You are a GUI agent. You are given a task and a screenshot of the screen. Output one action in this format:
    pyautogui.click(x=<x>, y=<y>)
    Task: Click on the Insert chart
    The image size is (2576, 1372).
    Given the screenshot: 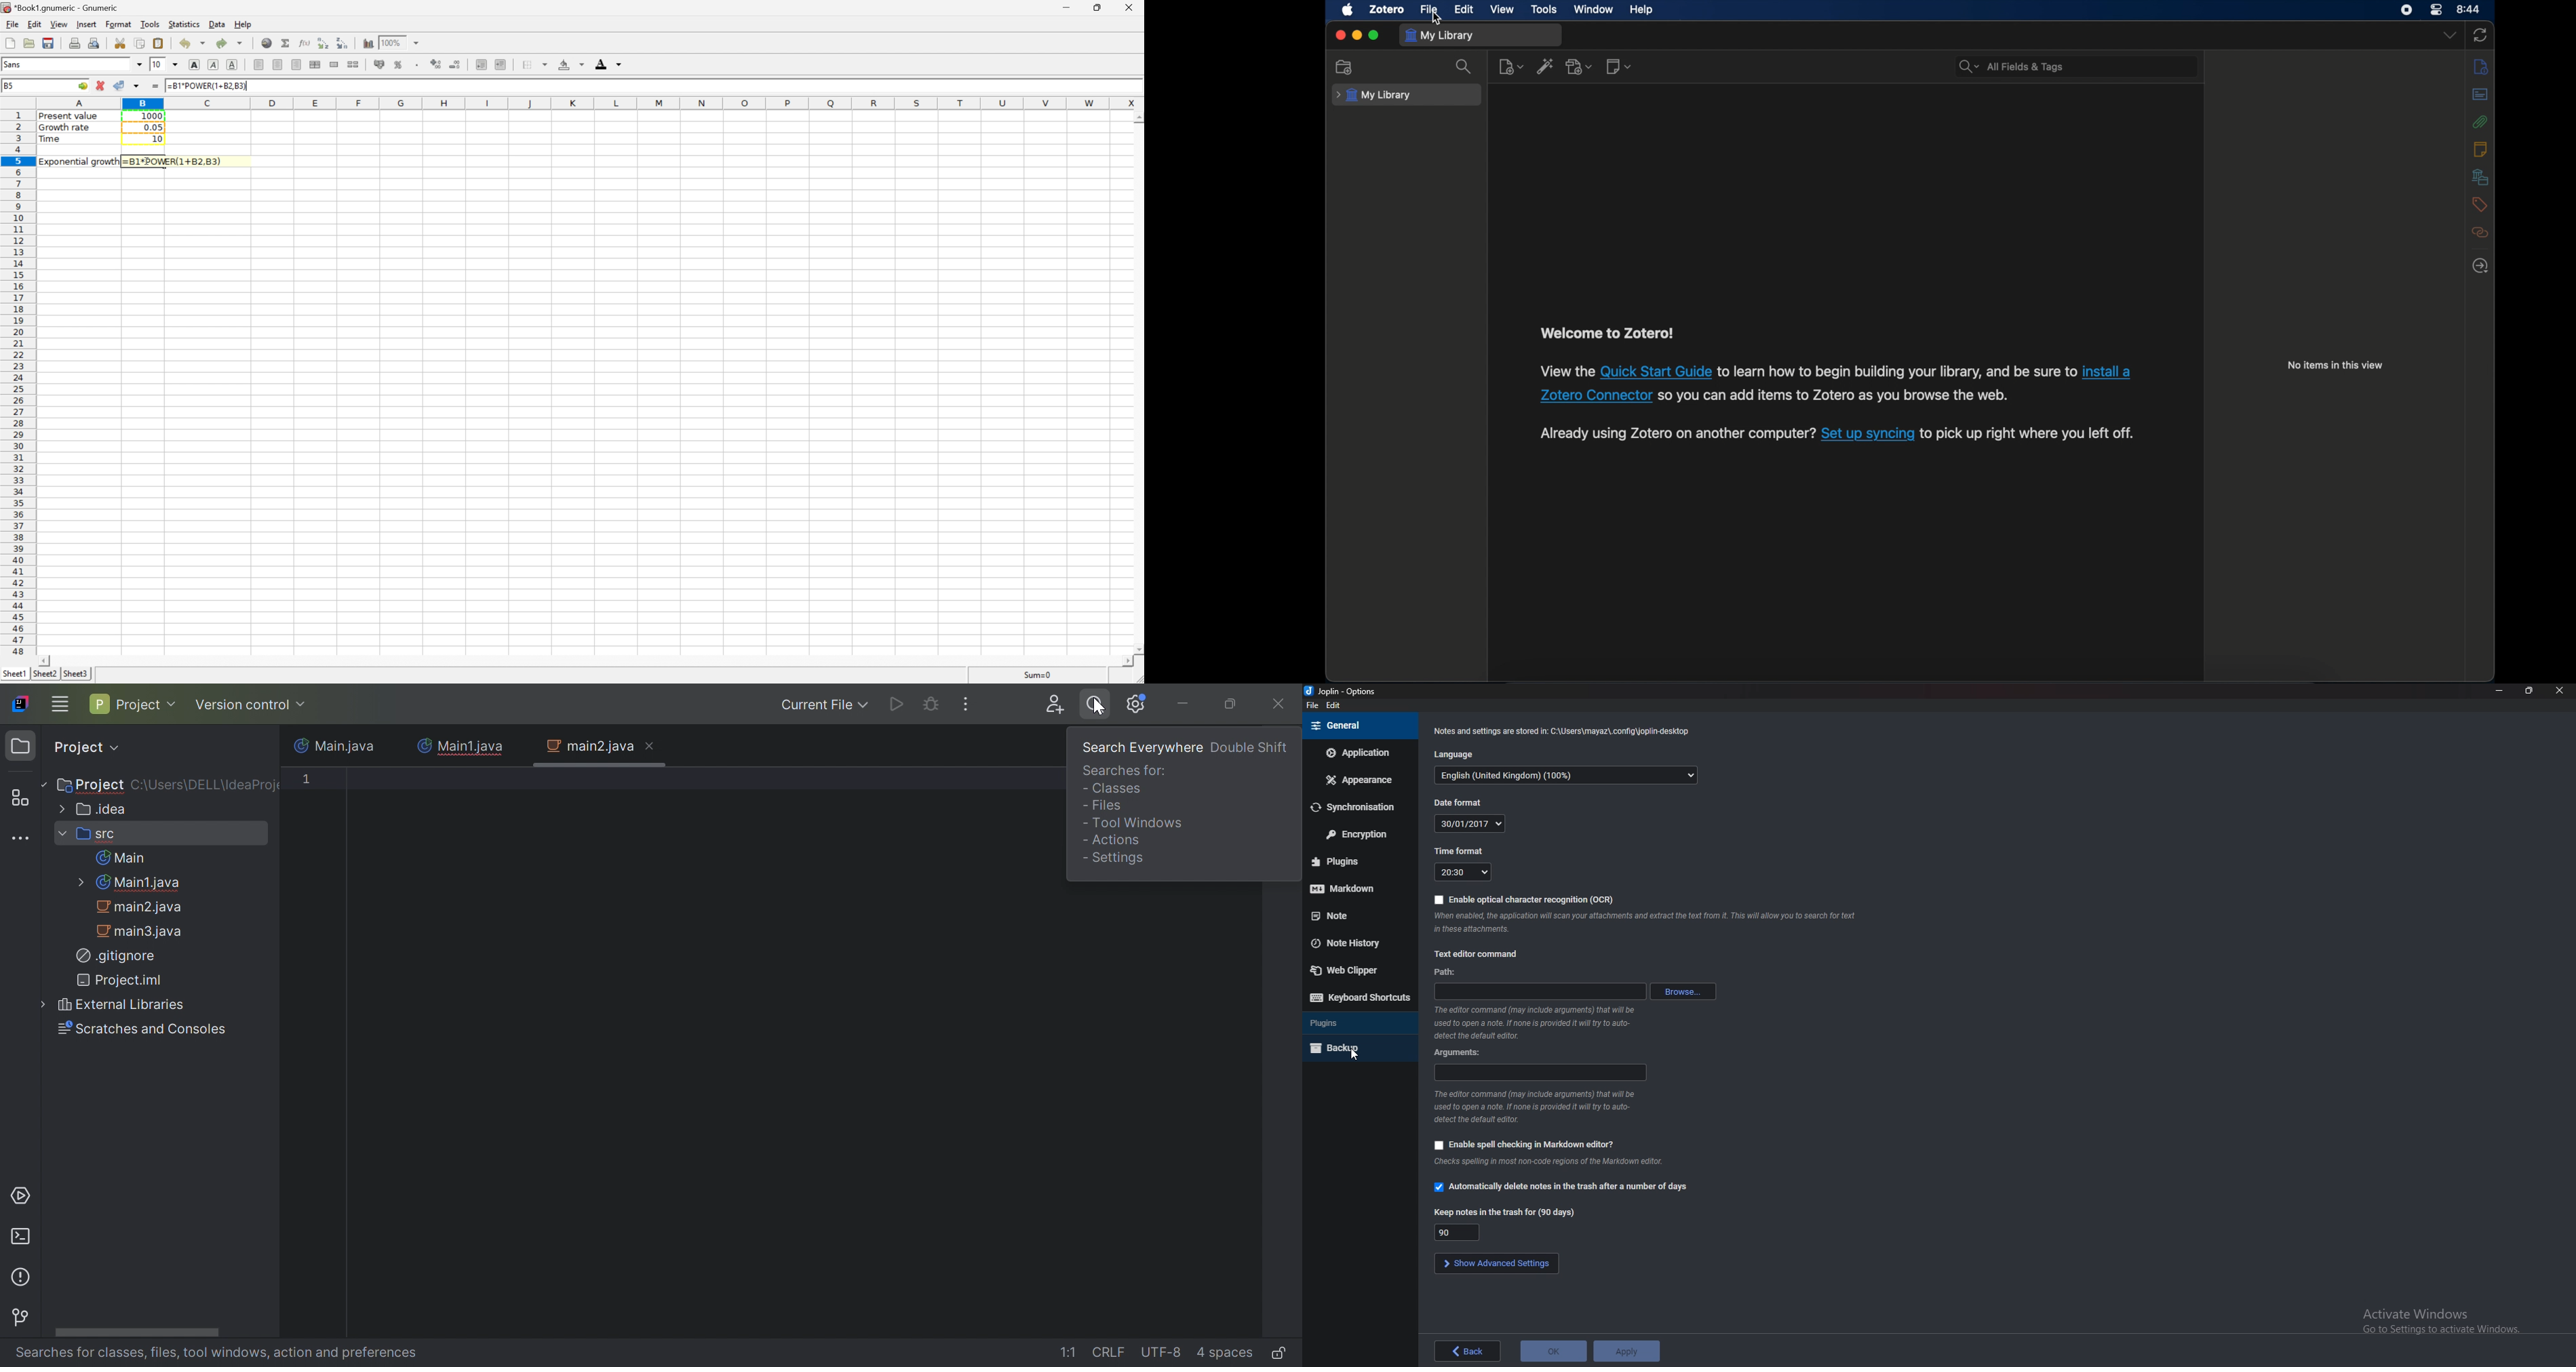 What is the action you would take?
    pyautogui.click(x=369, y=43)
    